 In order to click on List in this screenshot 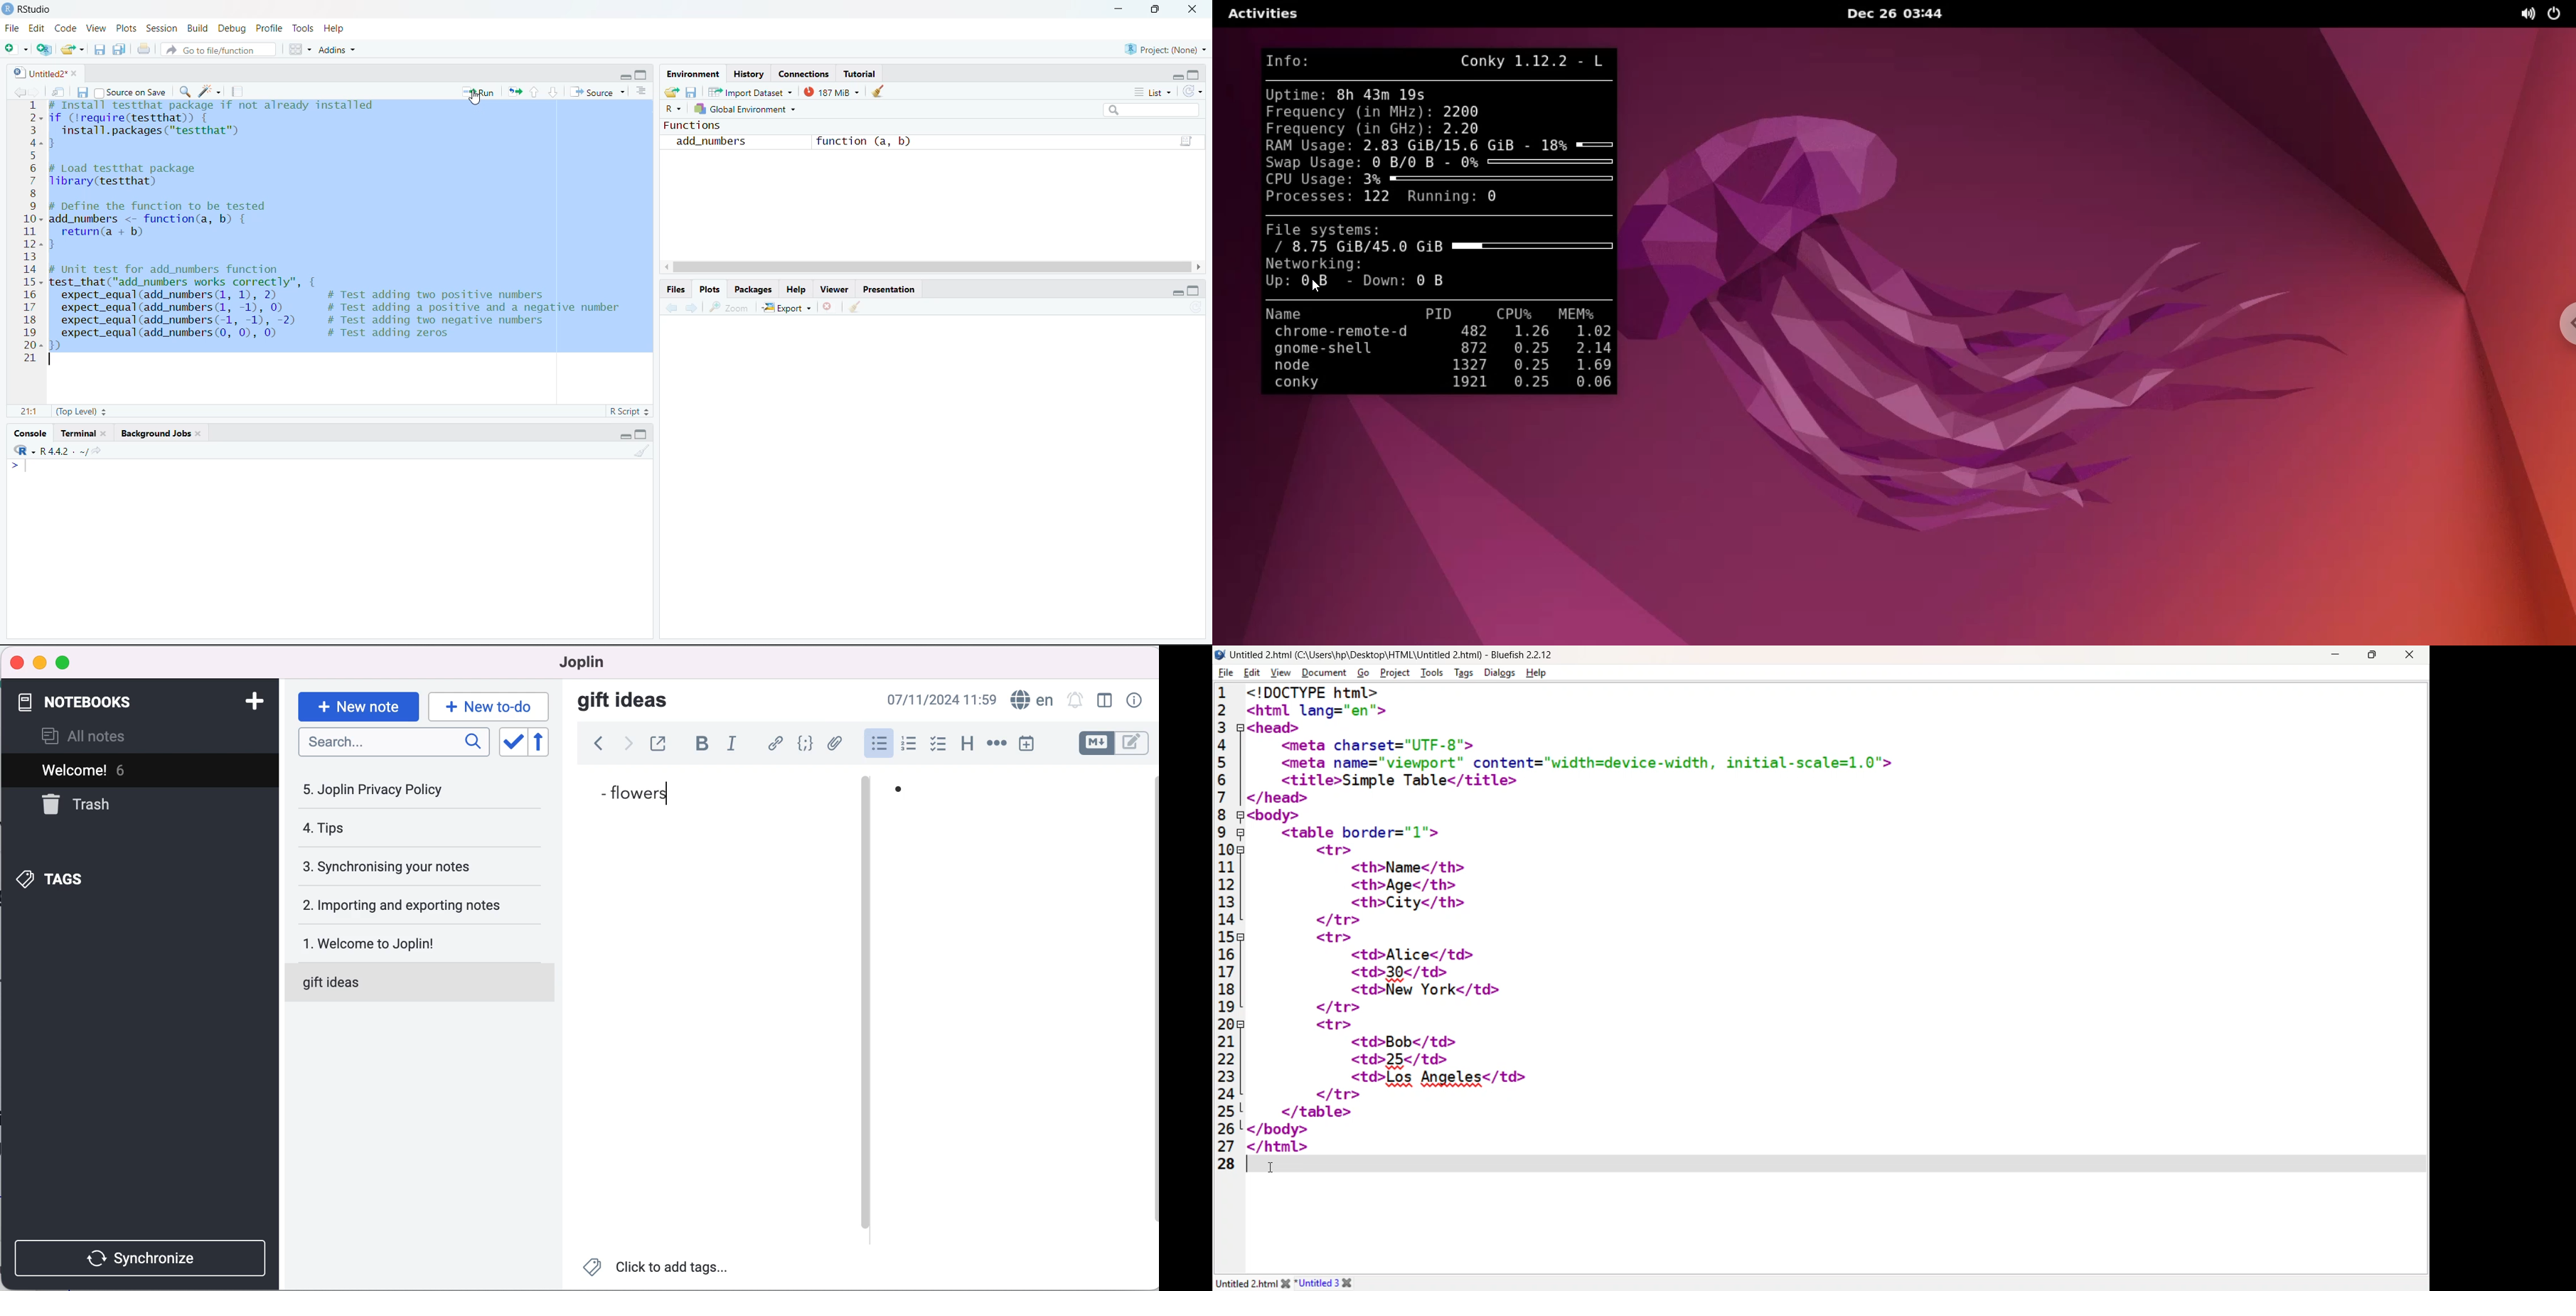, I will do `click(1153, 92)`.